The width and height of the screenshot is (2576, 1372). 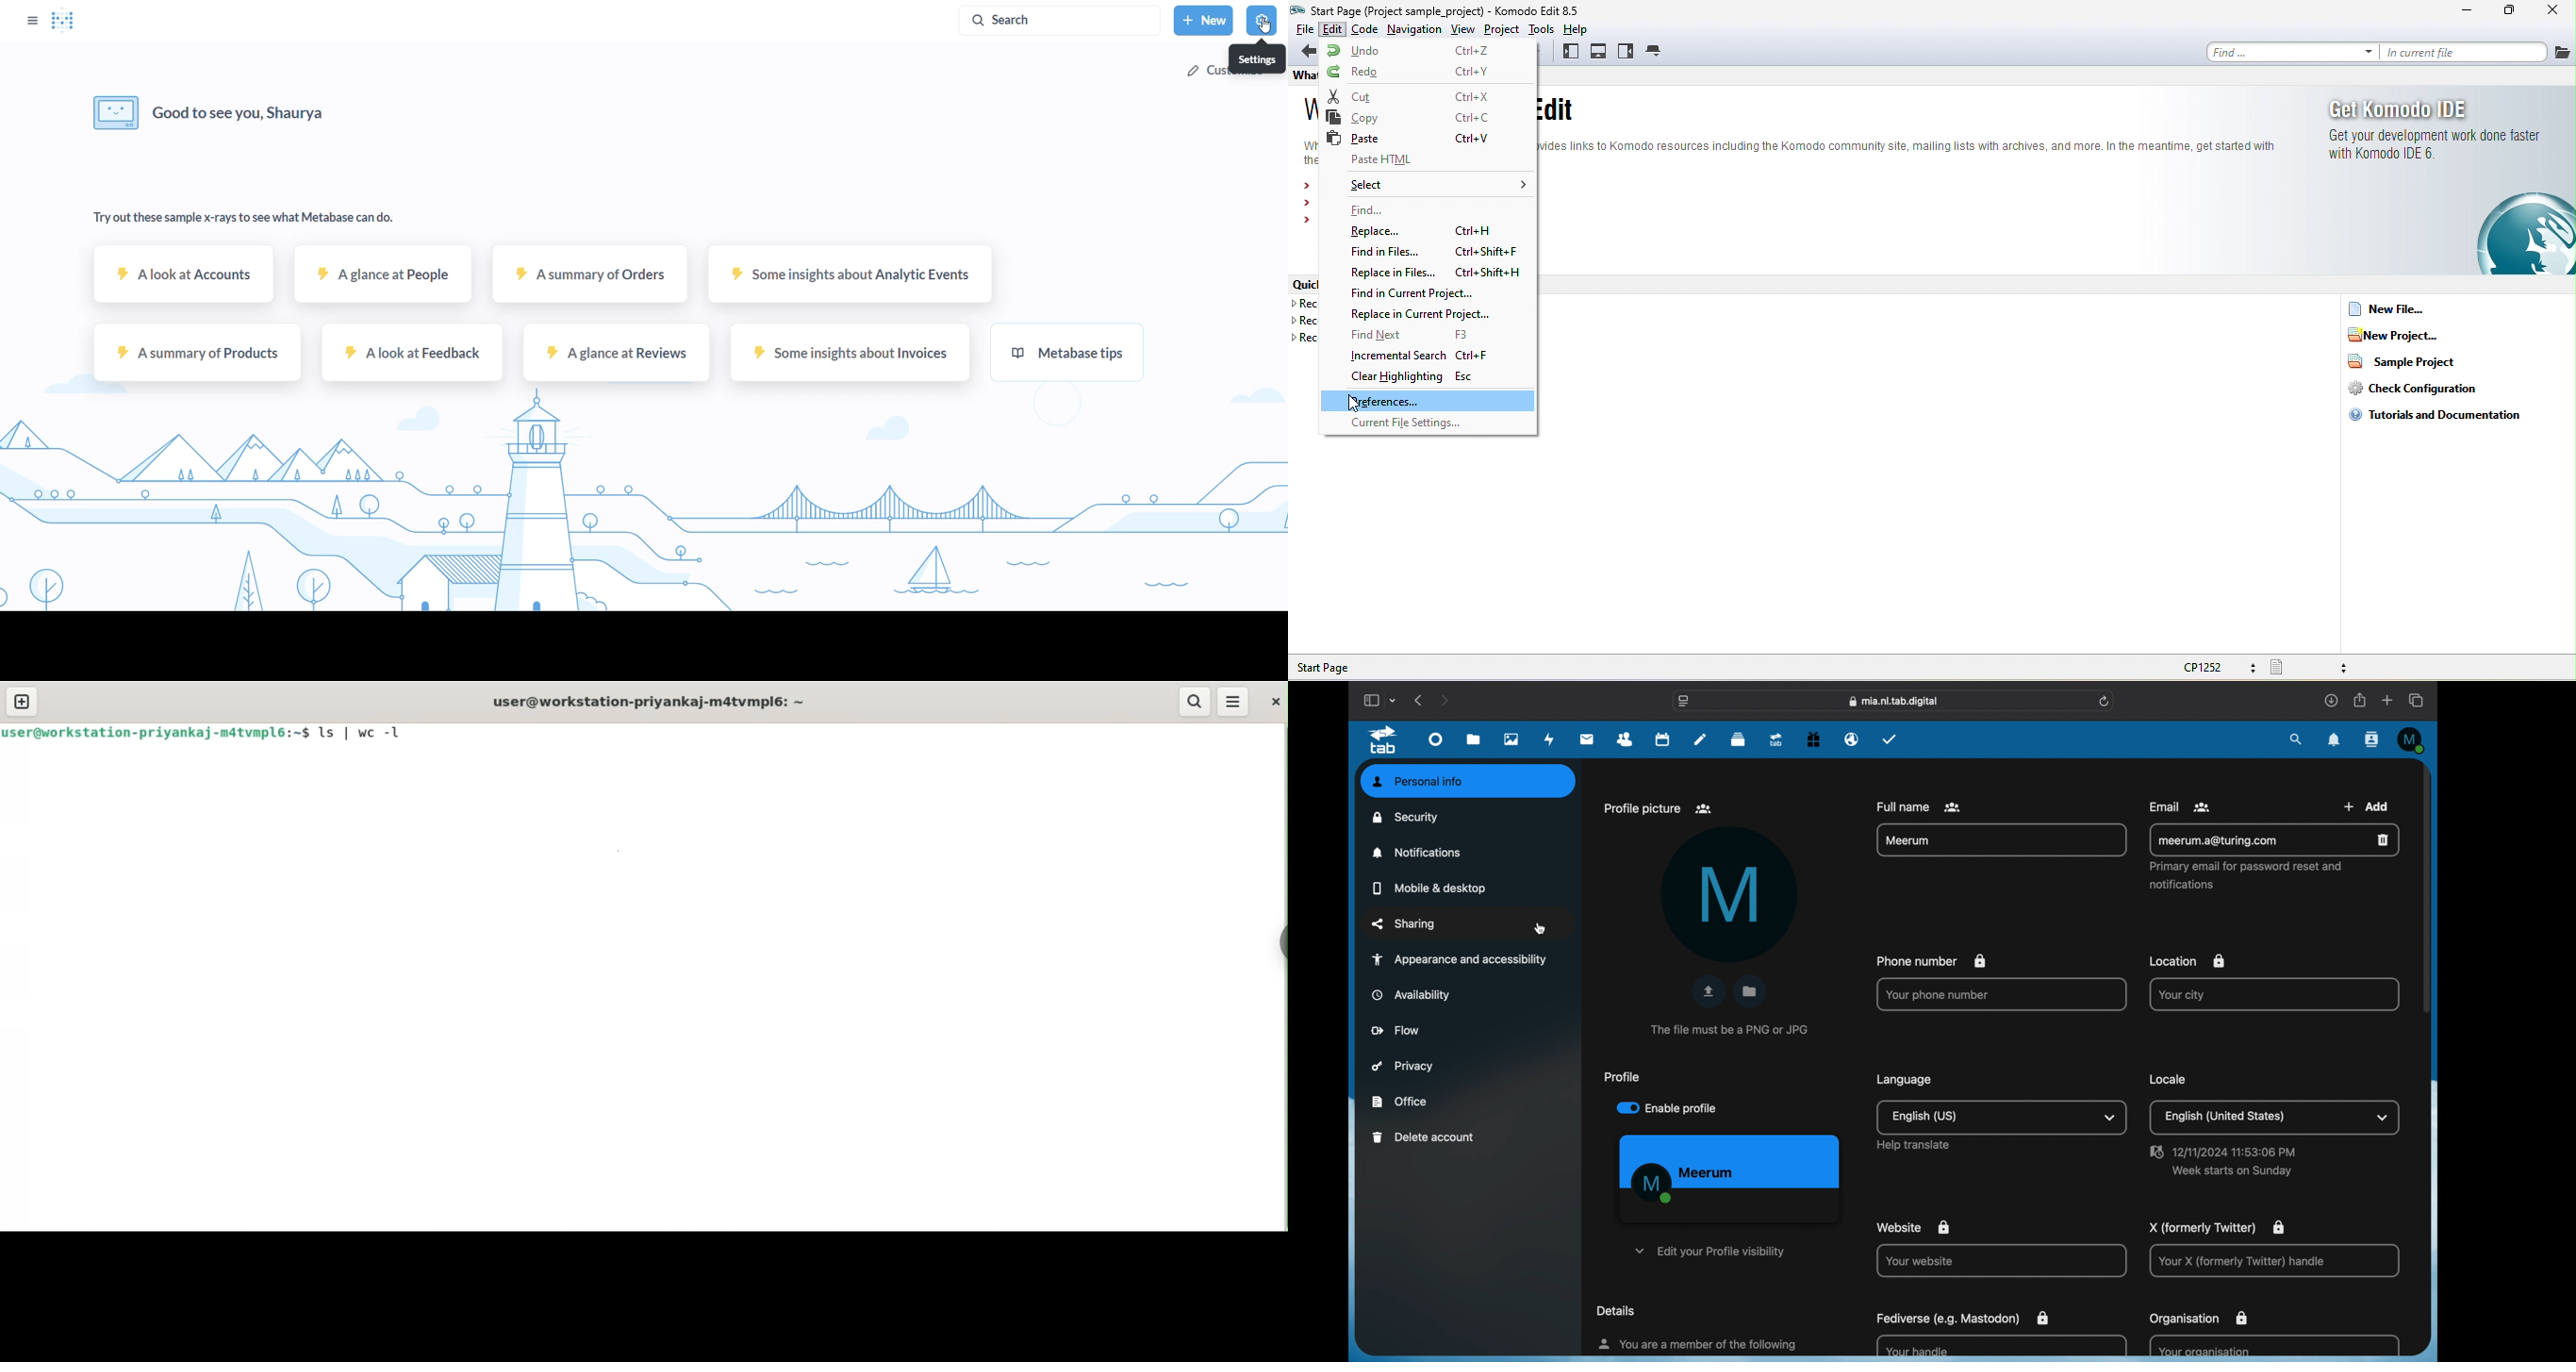 I want to click on folder, so click(x=1750, y=991).